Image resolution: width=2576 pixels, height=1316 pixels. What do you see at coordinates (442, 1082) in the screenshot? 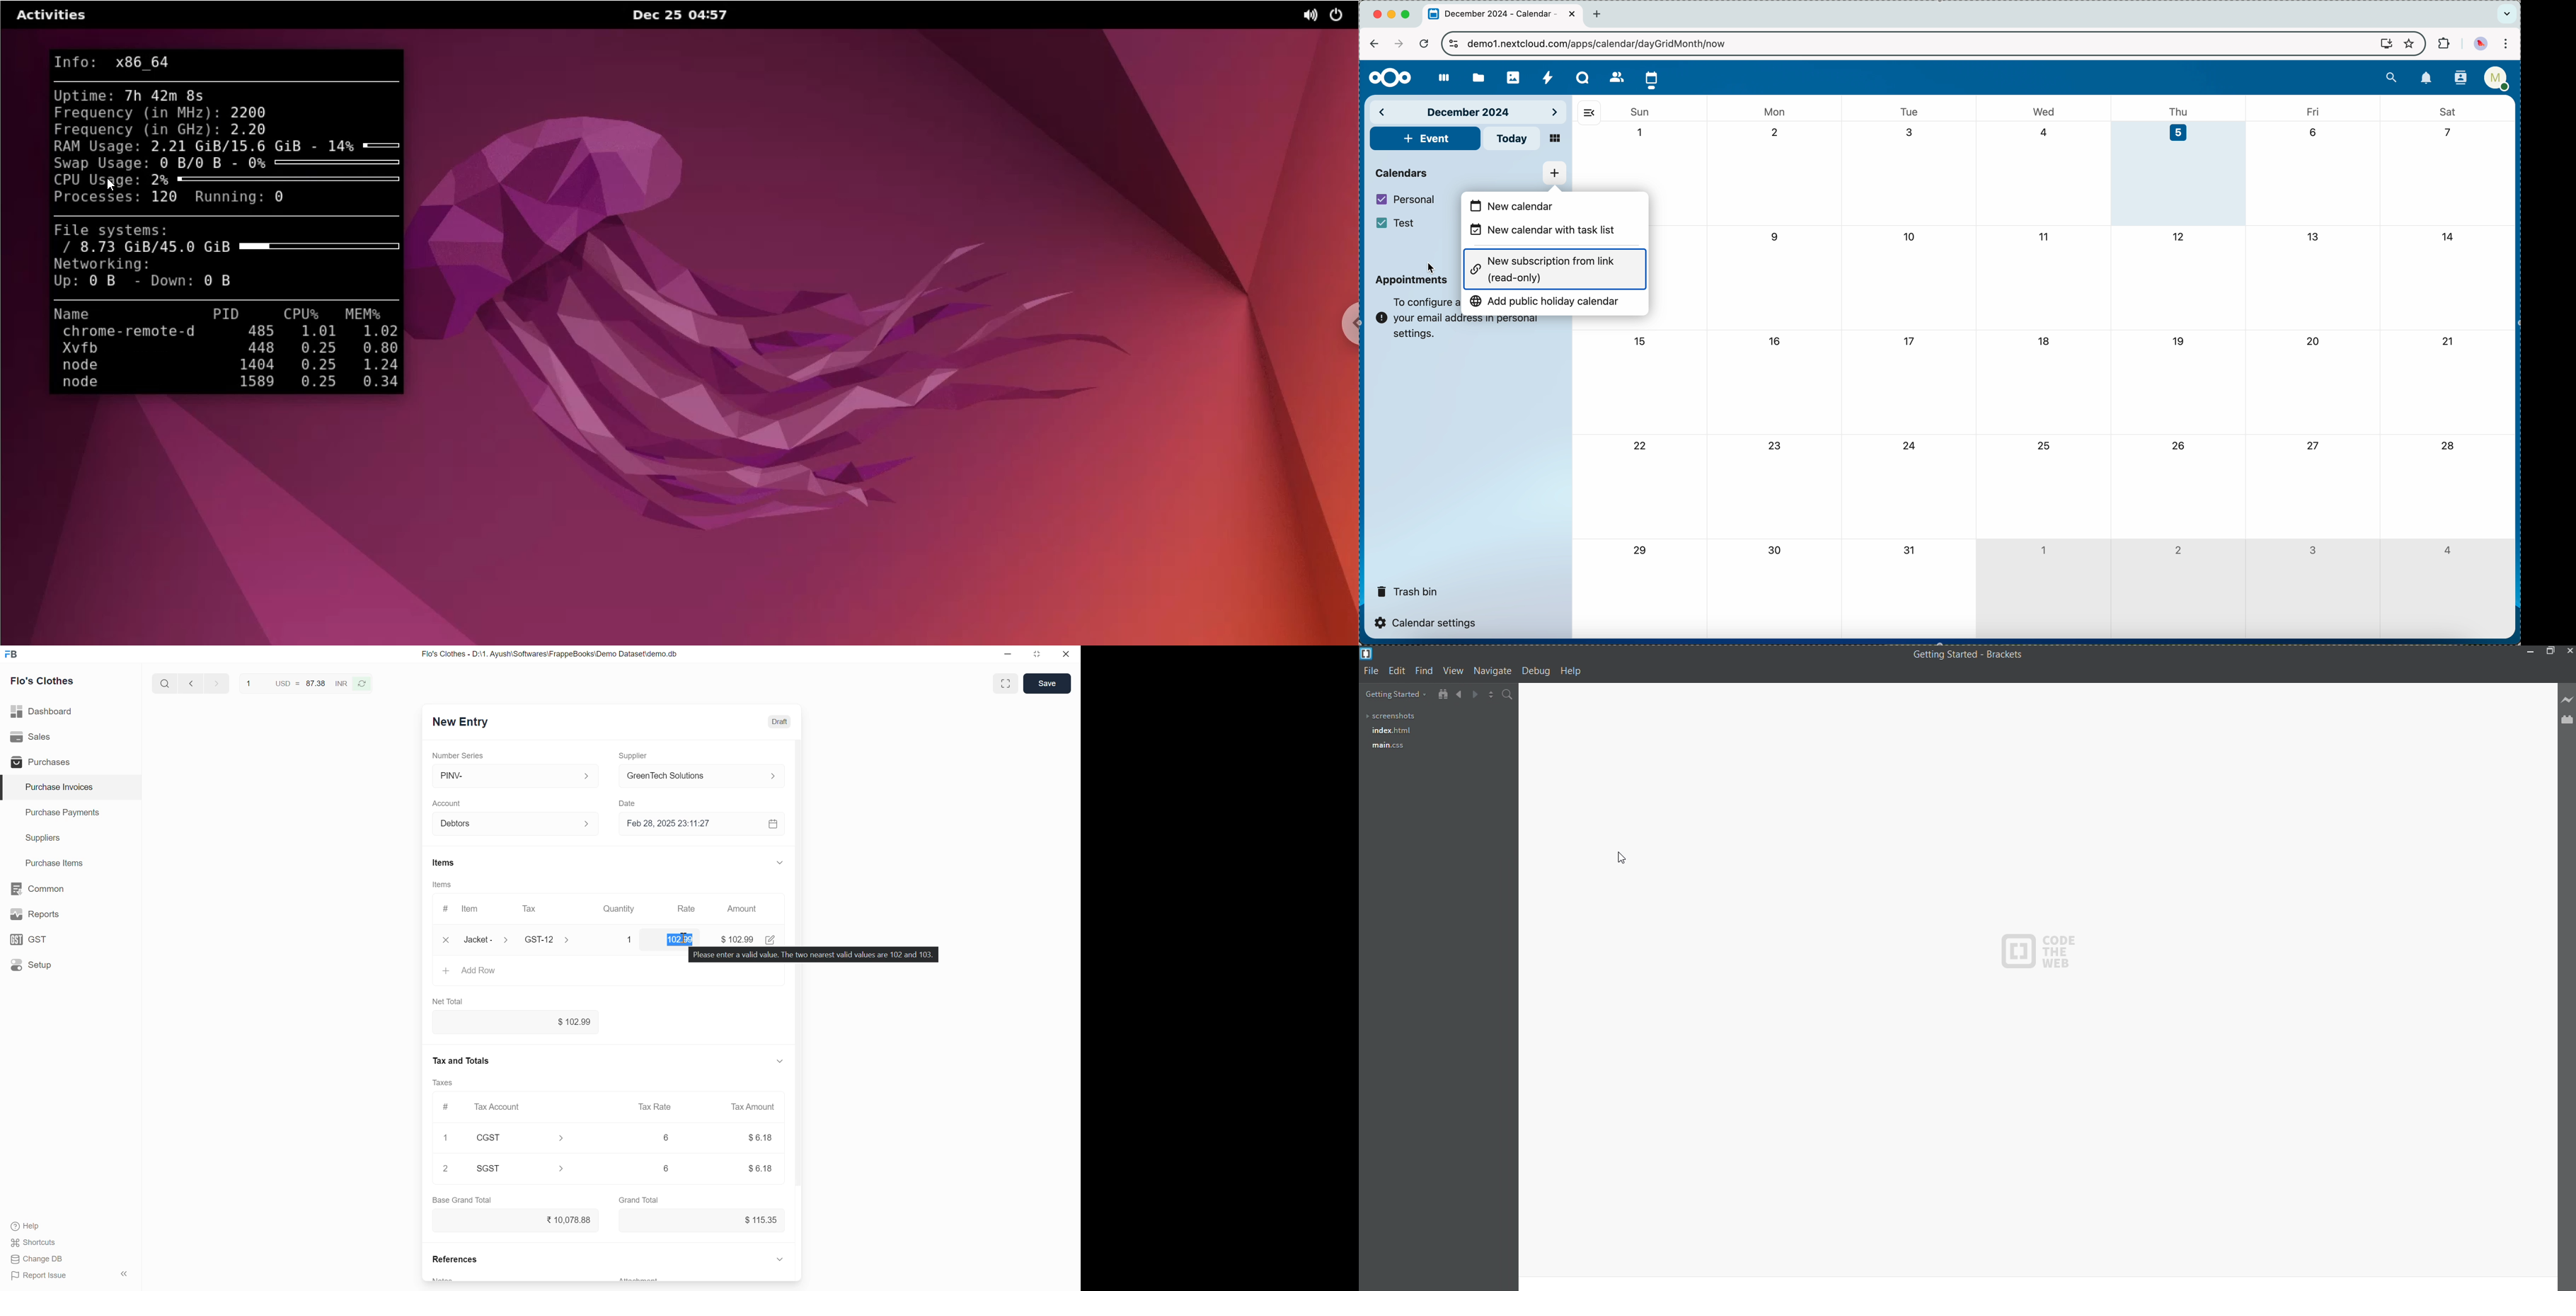
I see `Taxes` at bounding box center [442, 1082].